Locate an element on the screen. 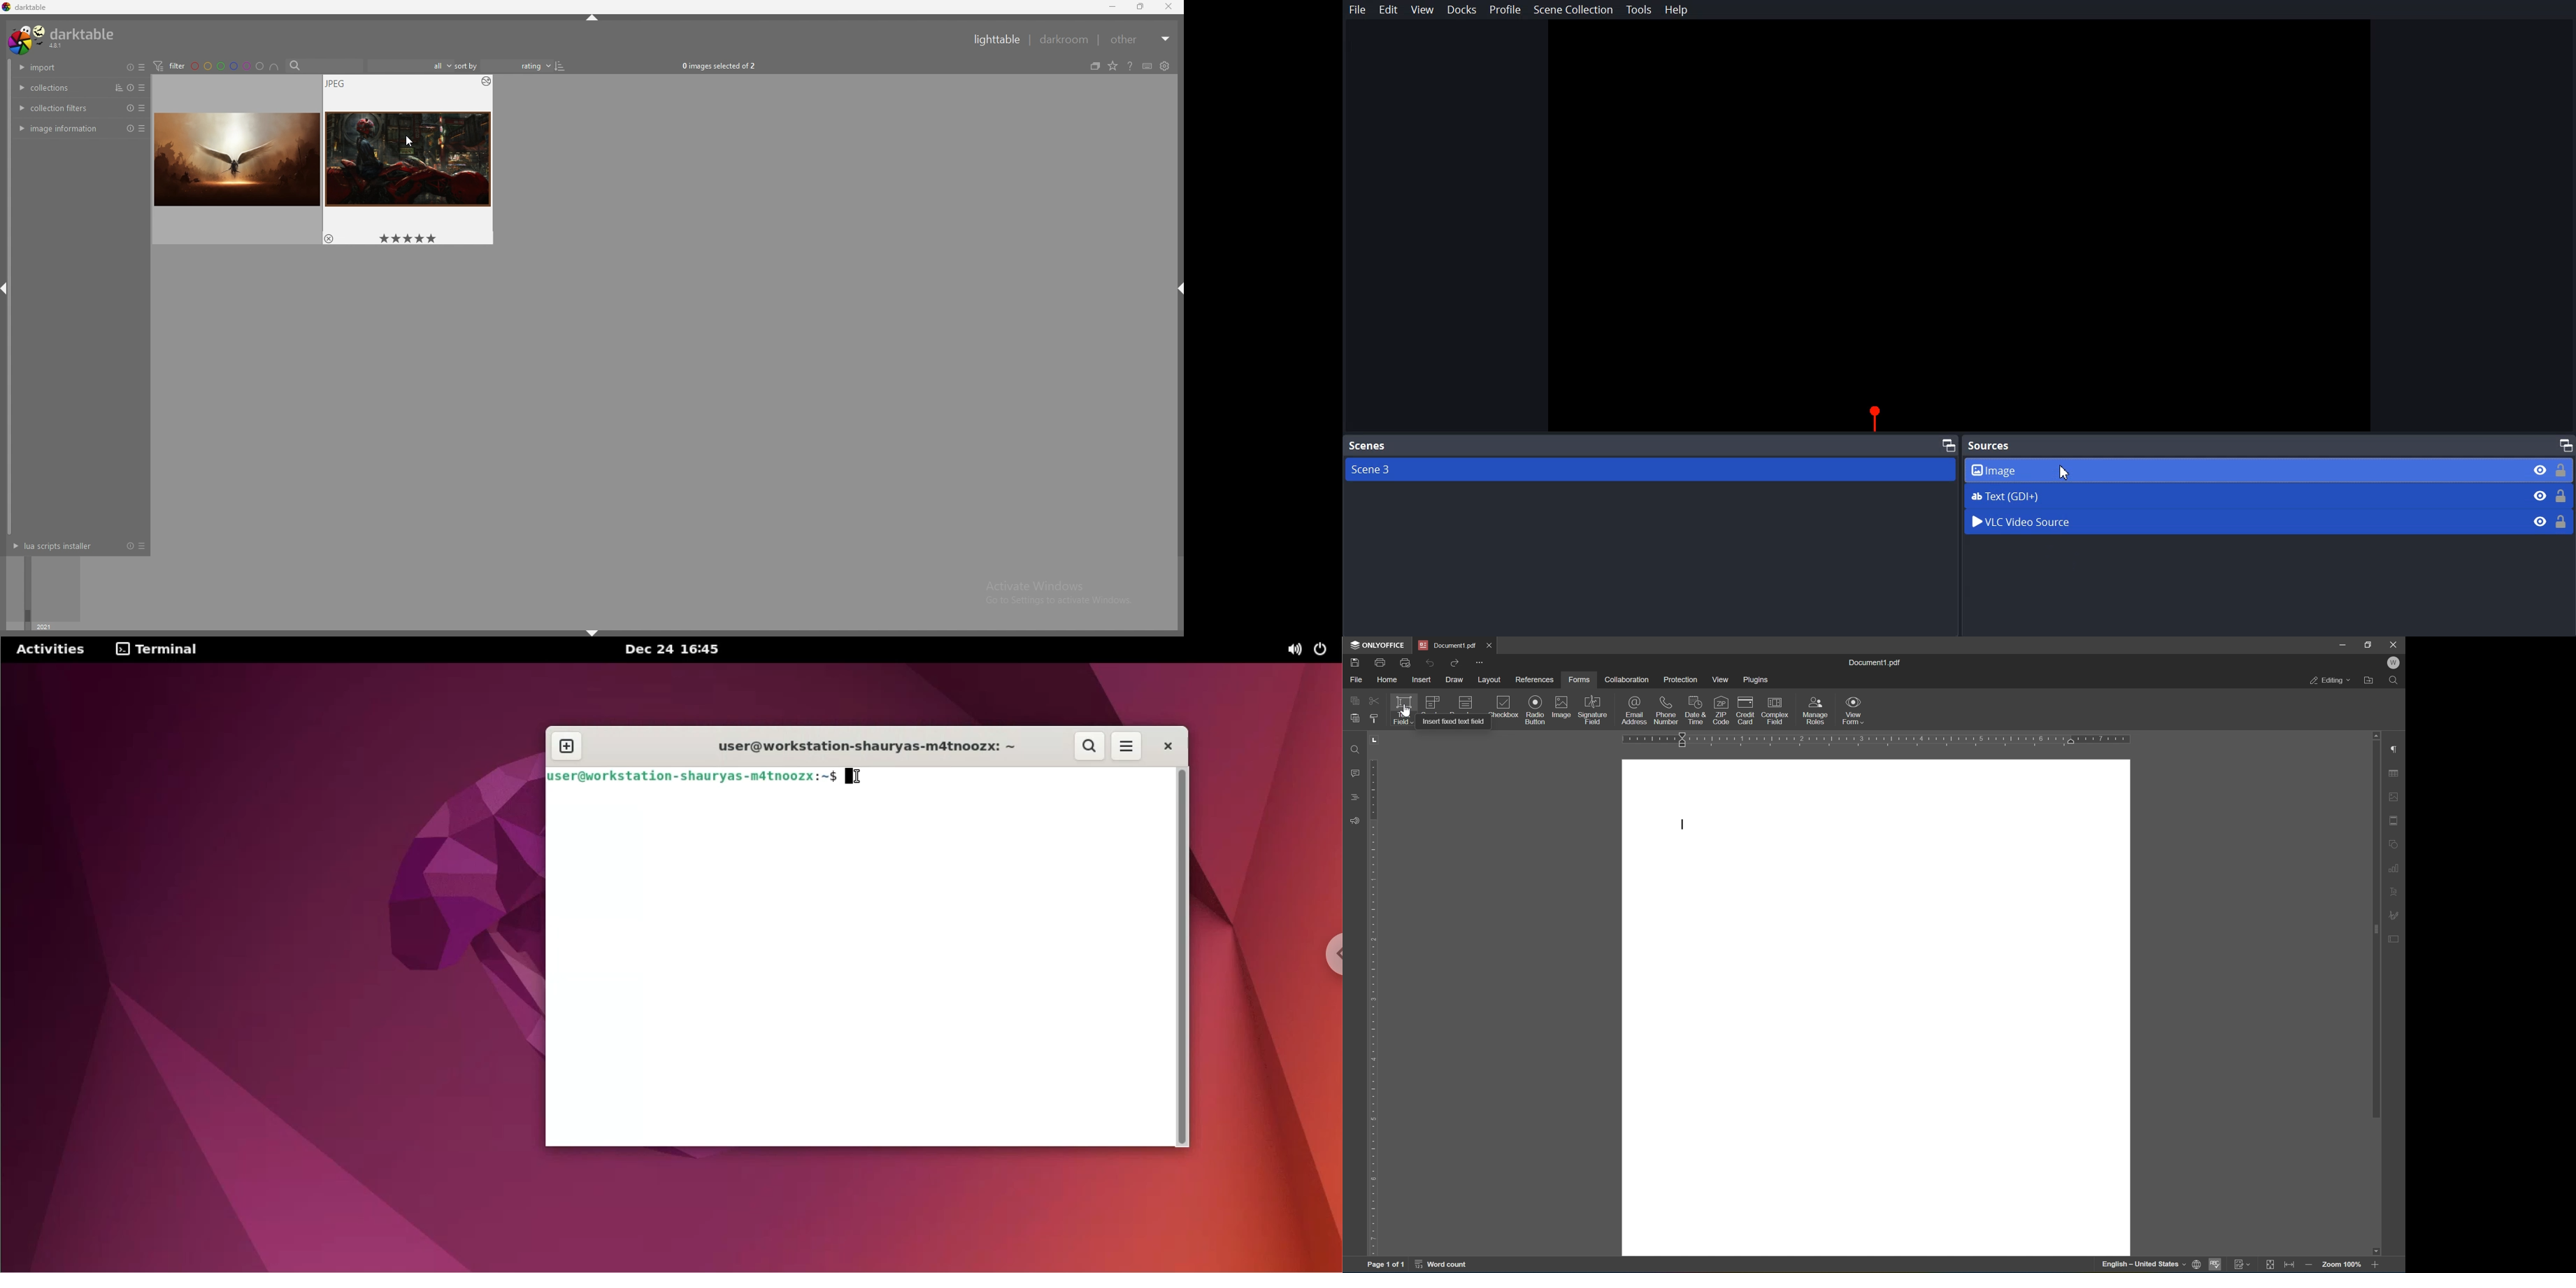 The height and width of the screenshot is (1288, 2576). sort by rating is located at coordinates (524, 66).